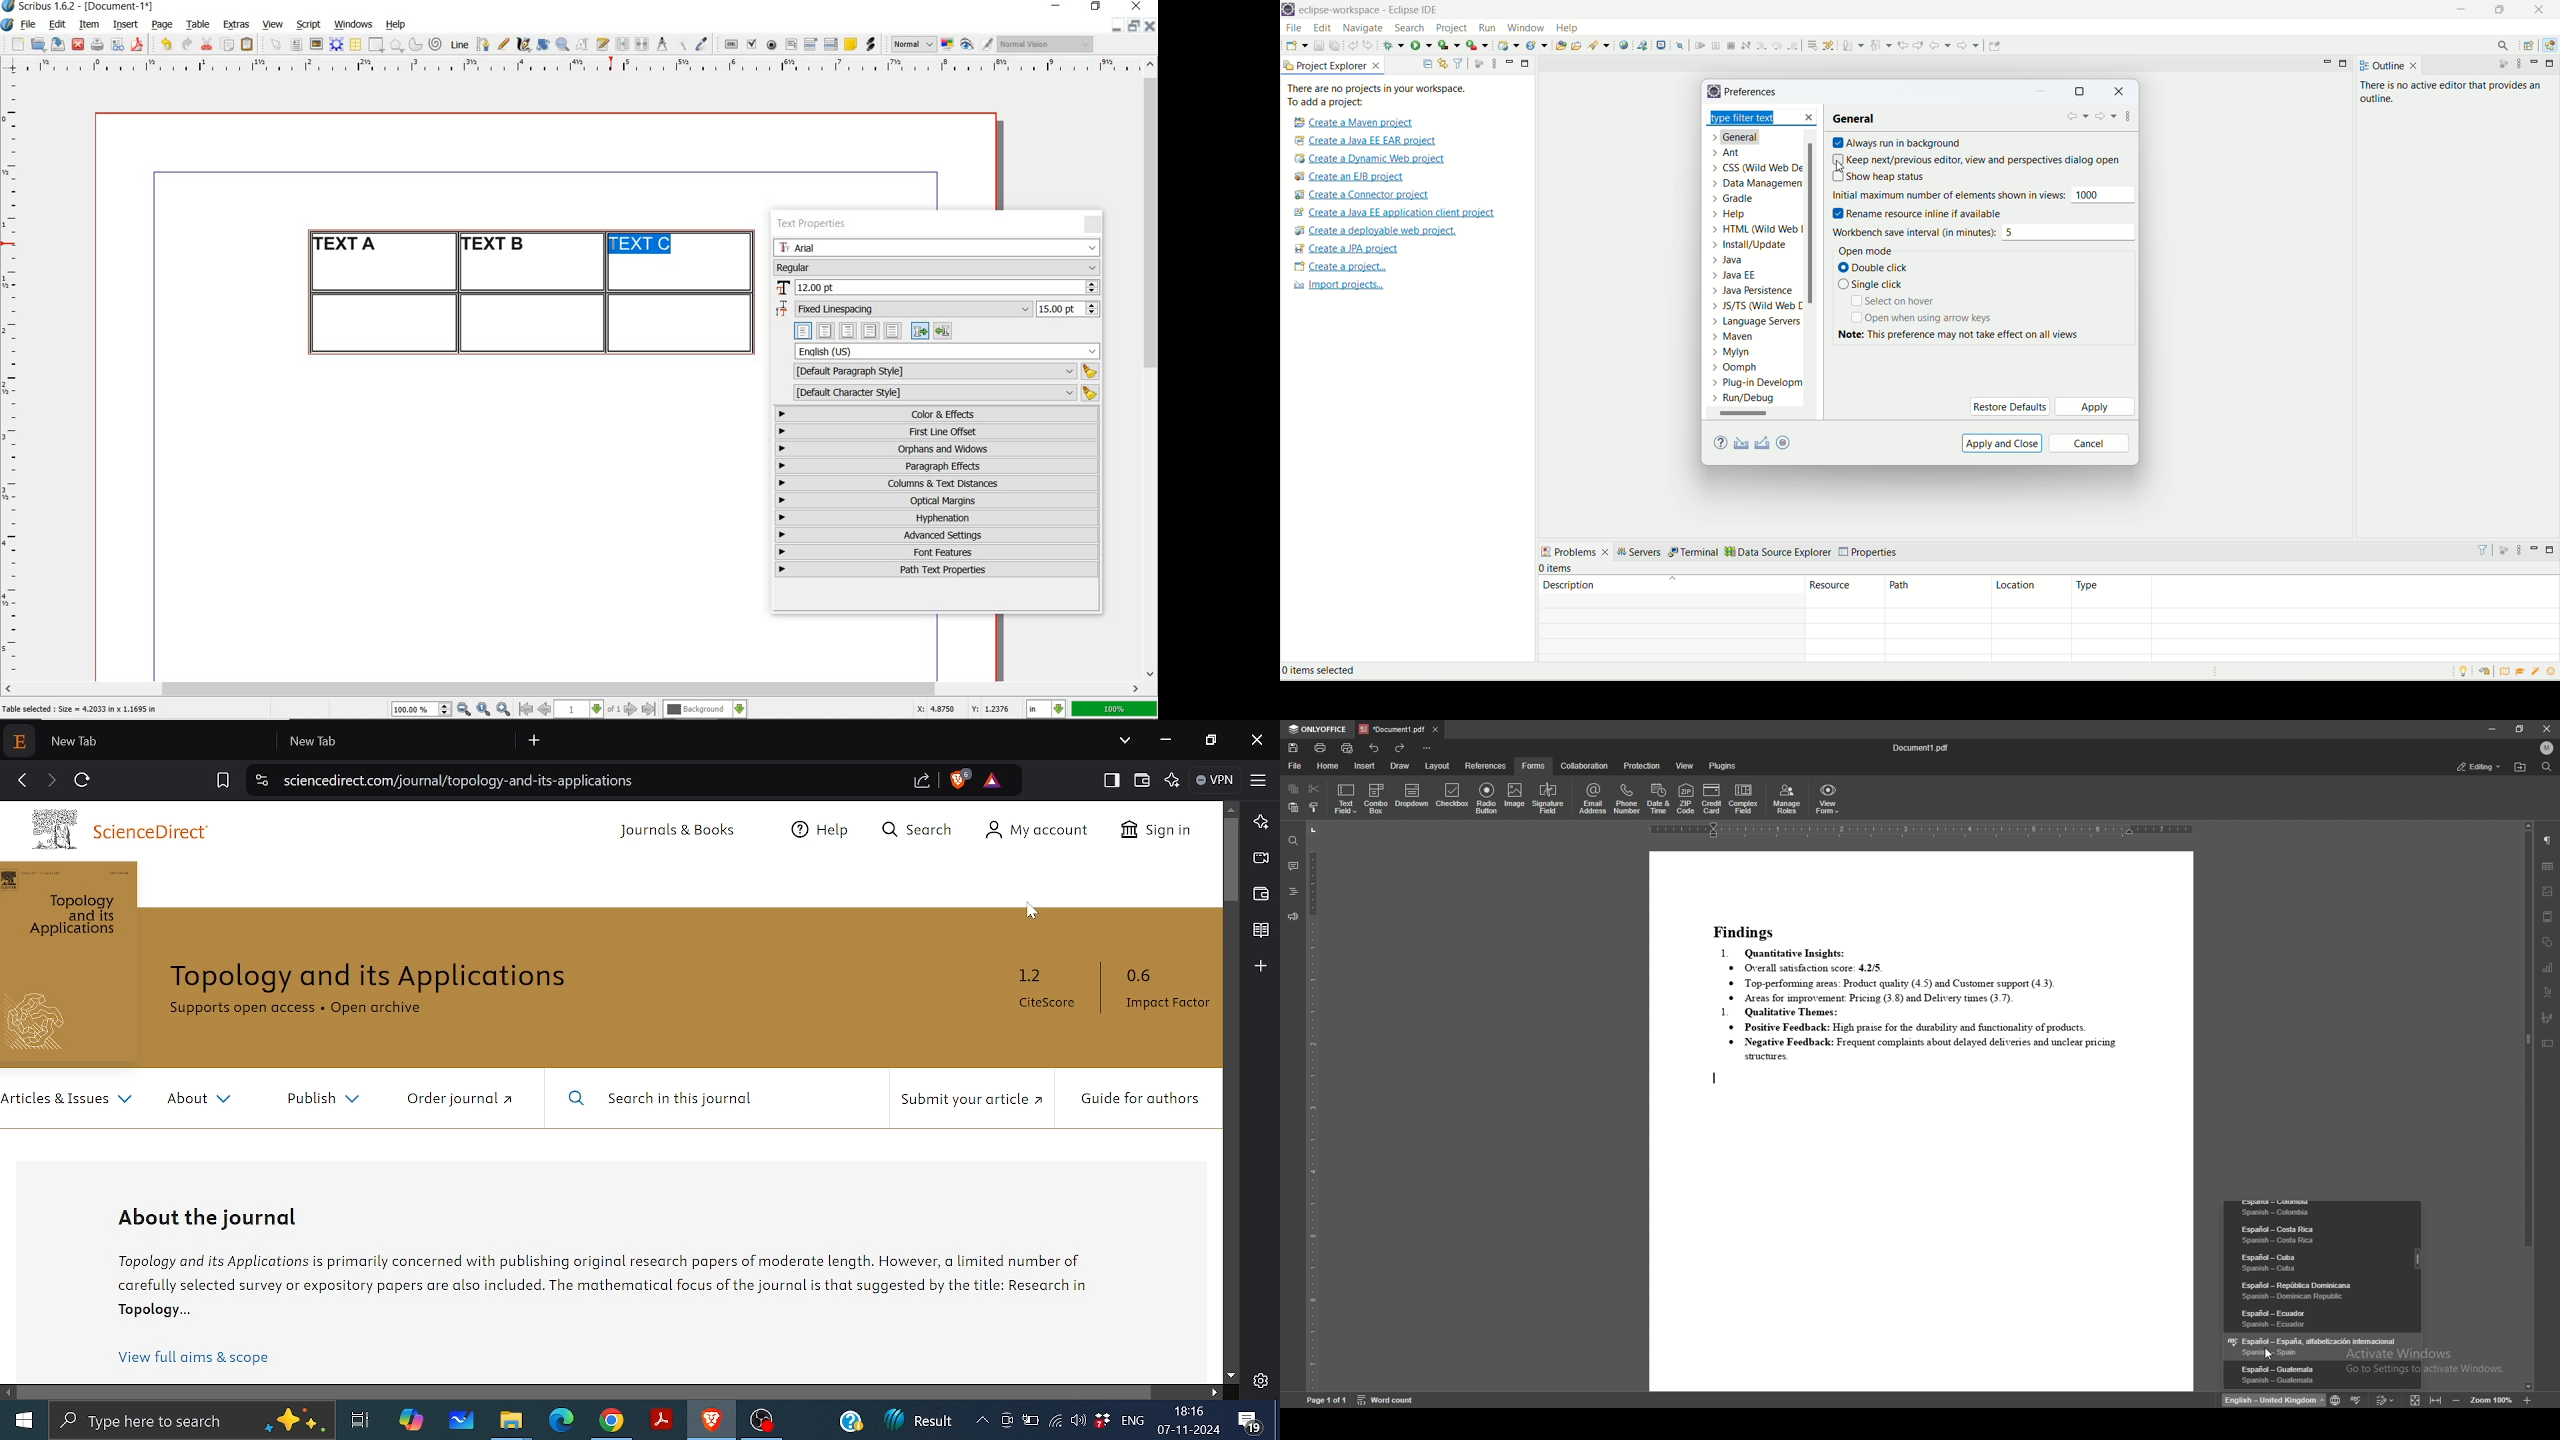 This screenshot has width=2576, height=1456. Describe the element at coordinates (1787, 799) in the screenshot. I see `manage roles` at that location.